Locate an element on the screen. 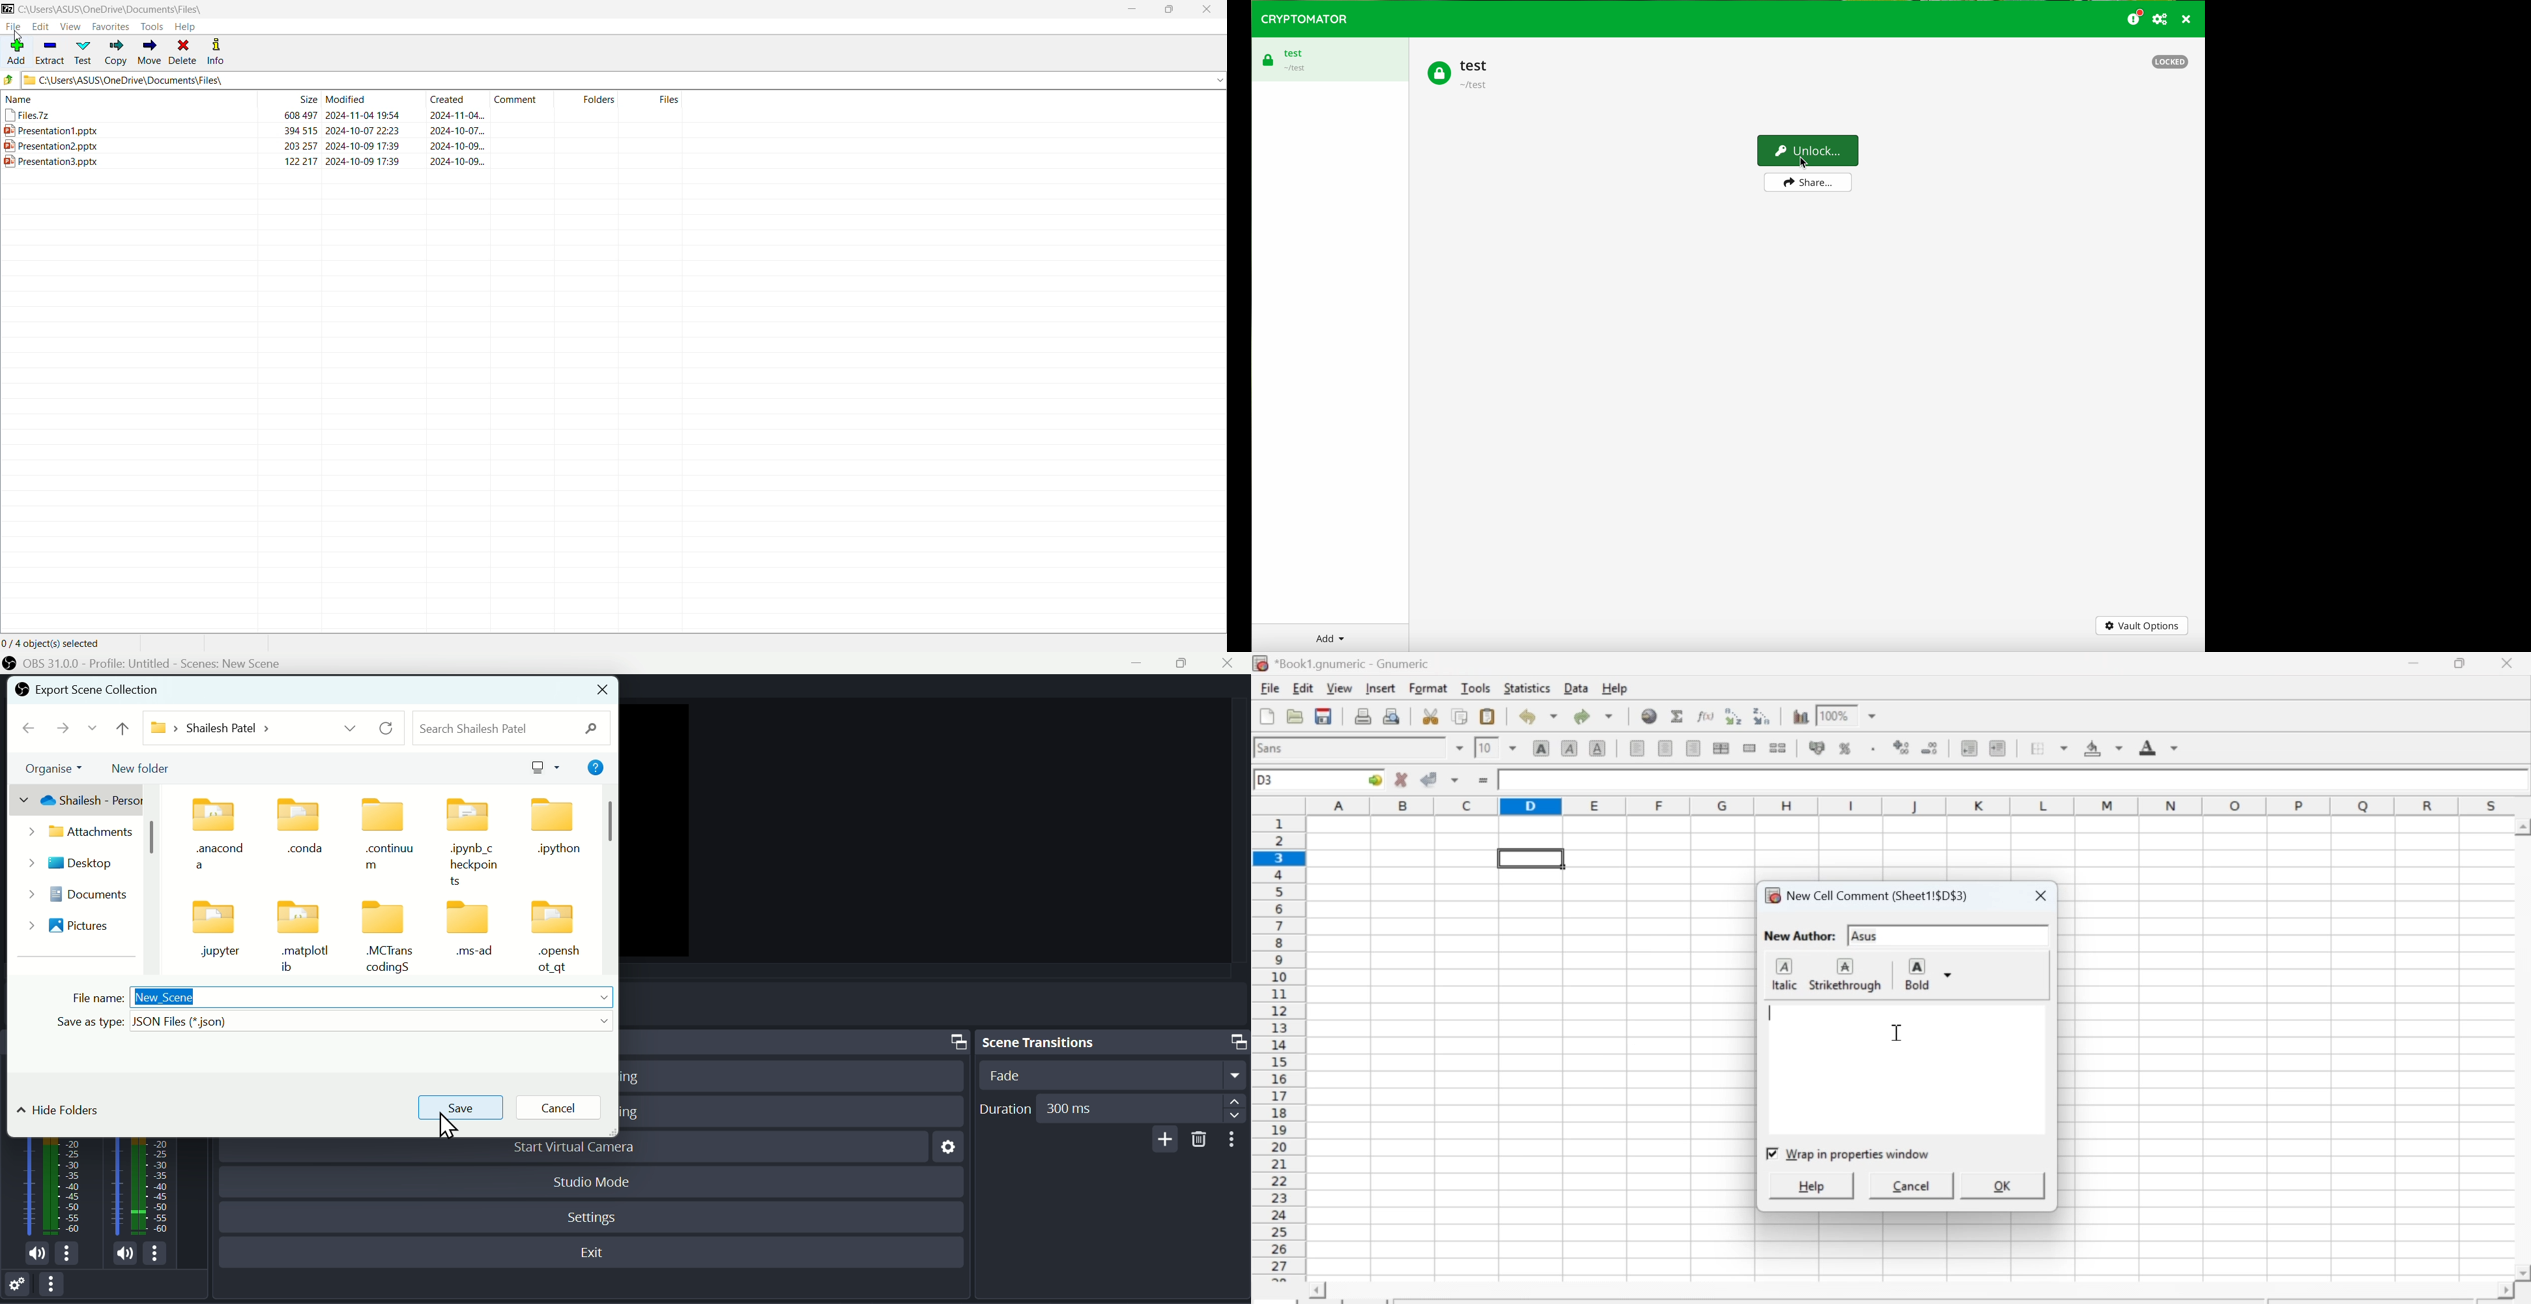 The image size is (2548, 1316). Fade is located at coordinates (1110, 1074).